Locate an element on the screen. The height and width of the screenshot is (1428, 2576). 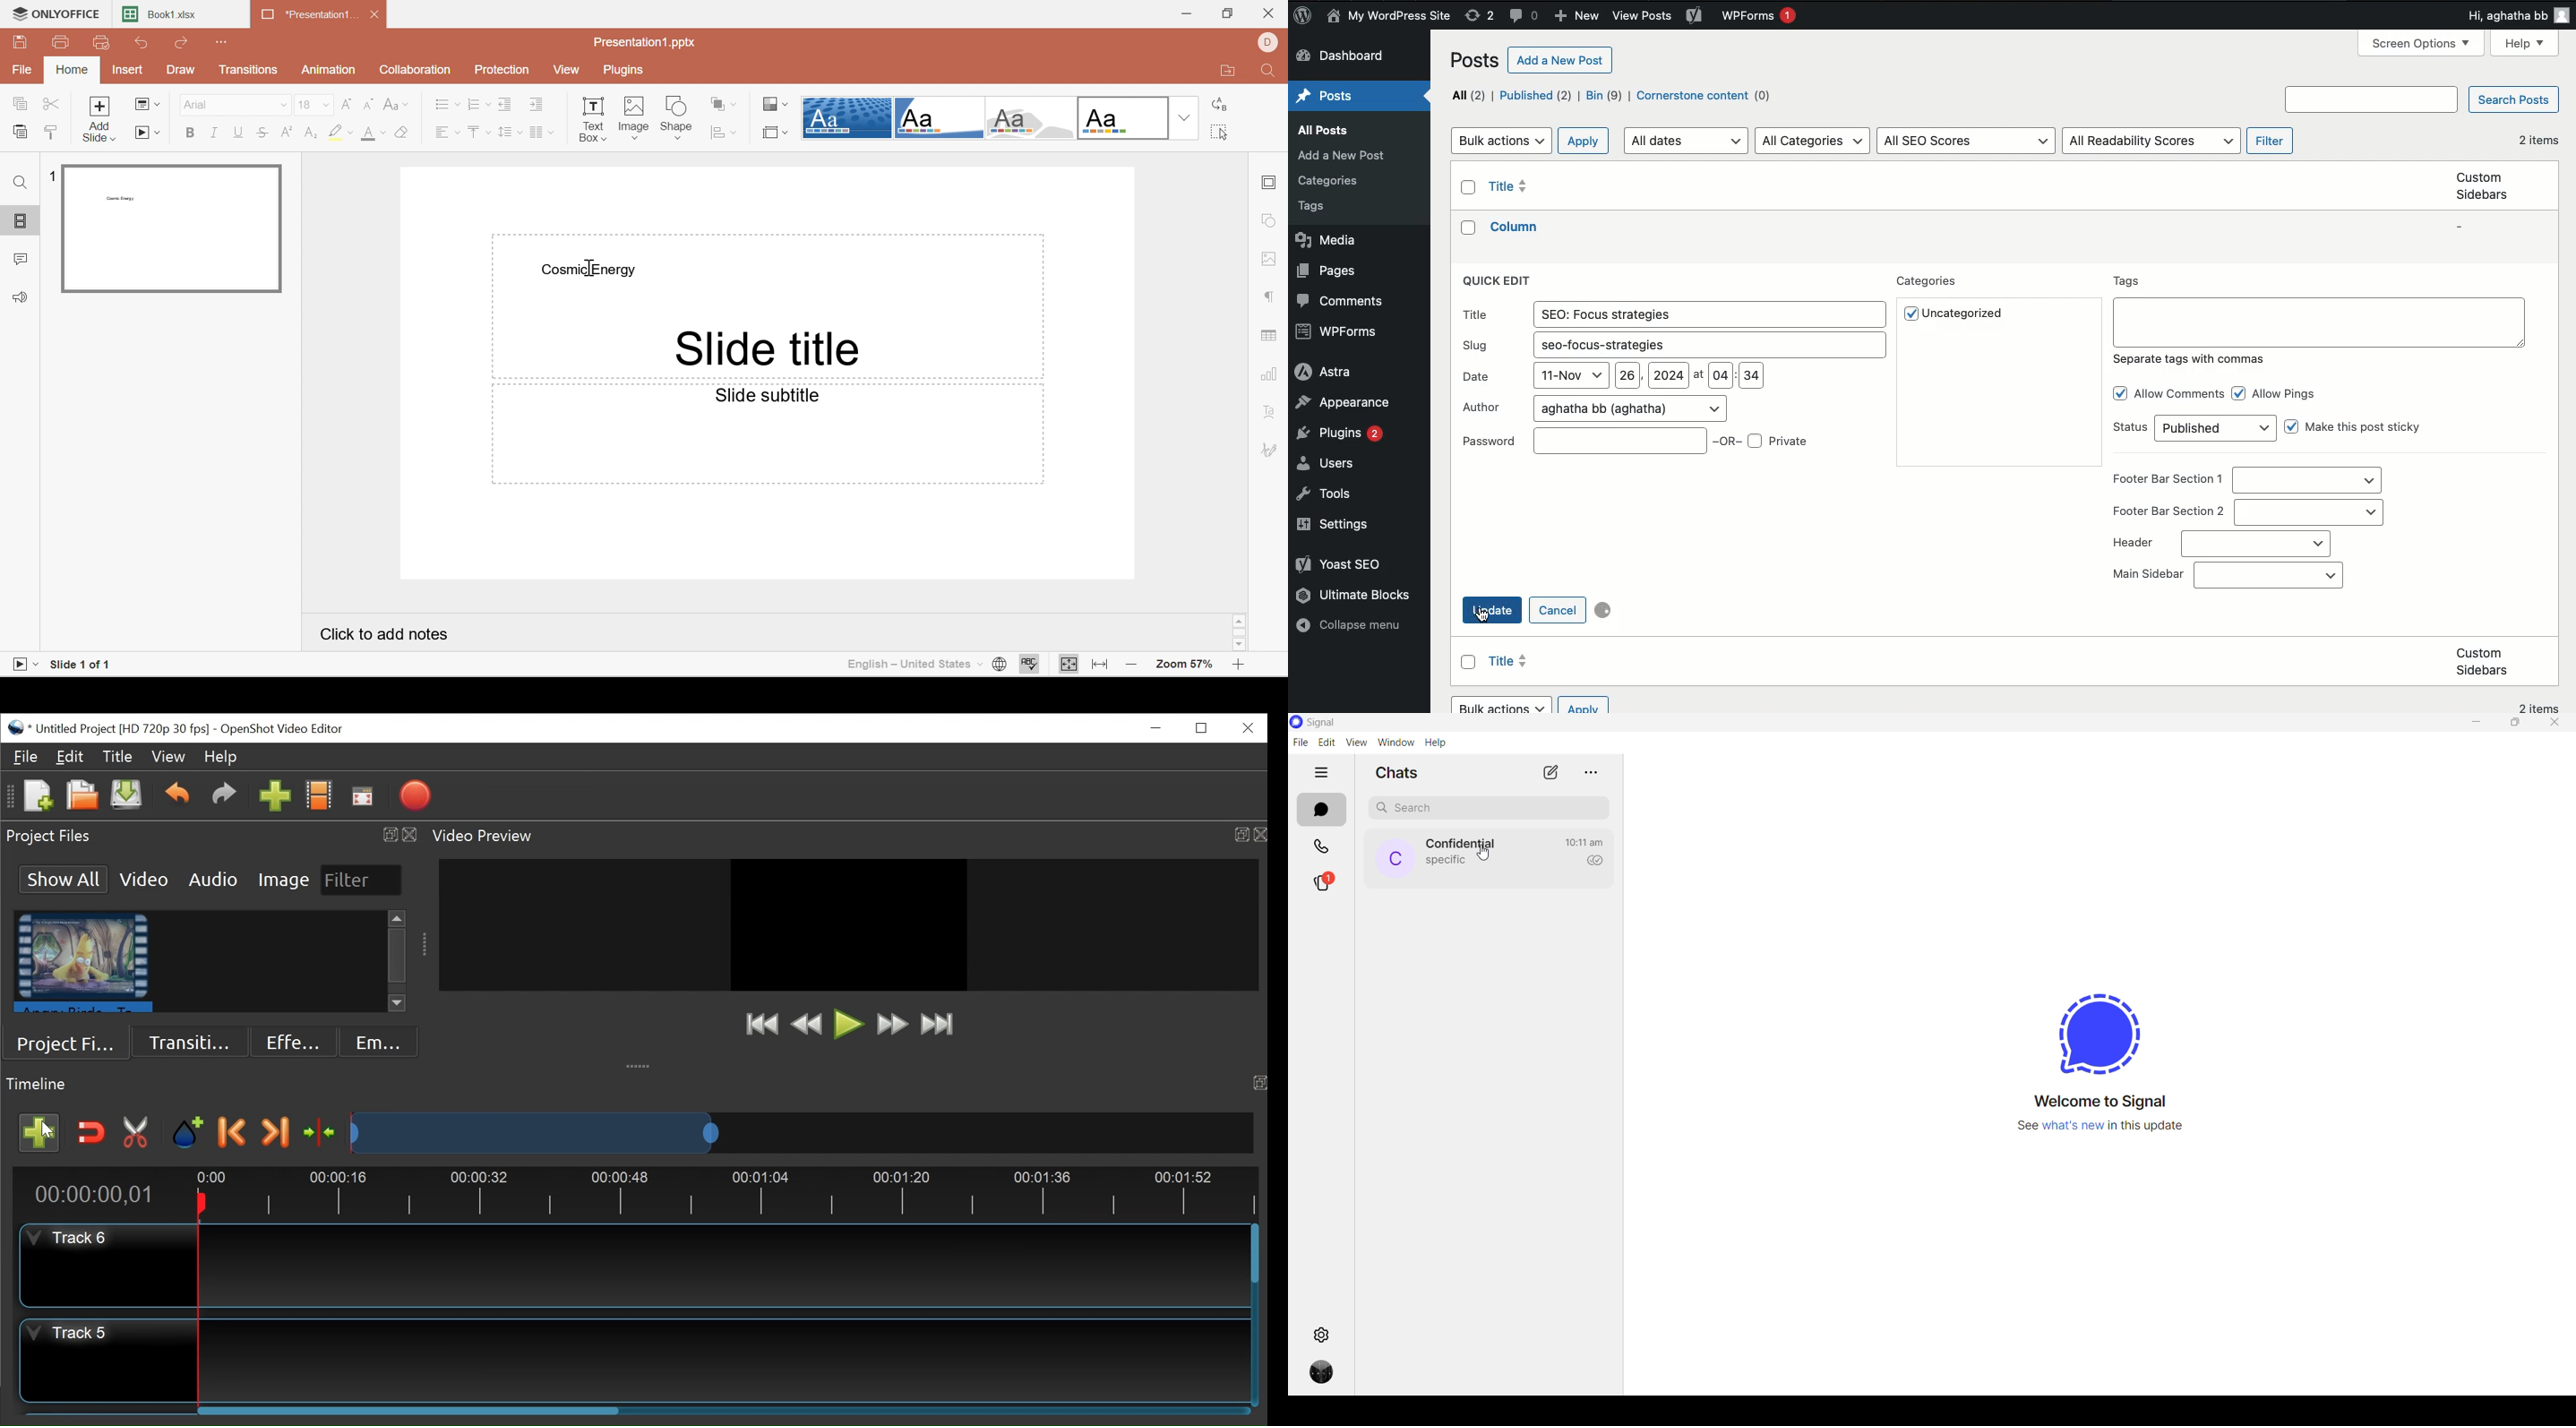
Find is located at coordinates (1269, 74).